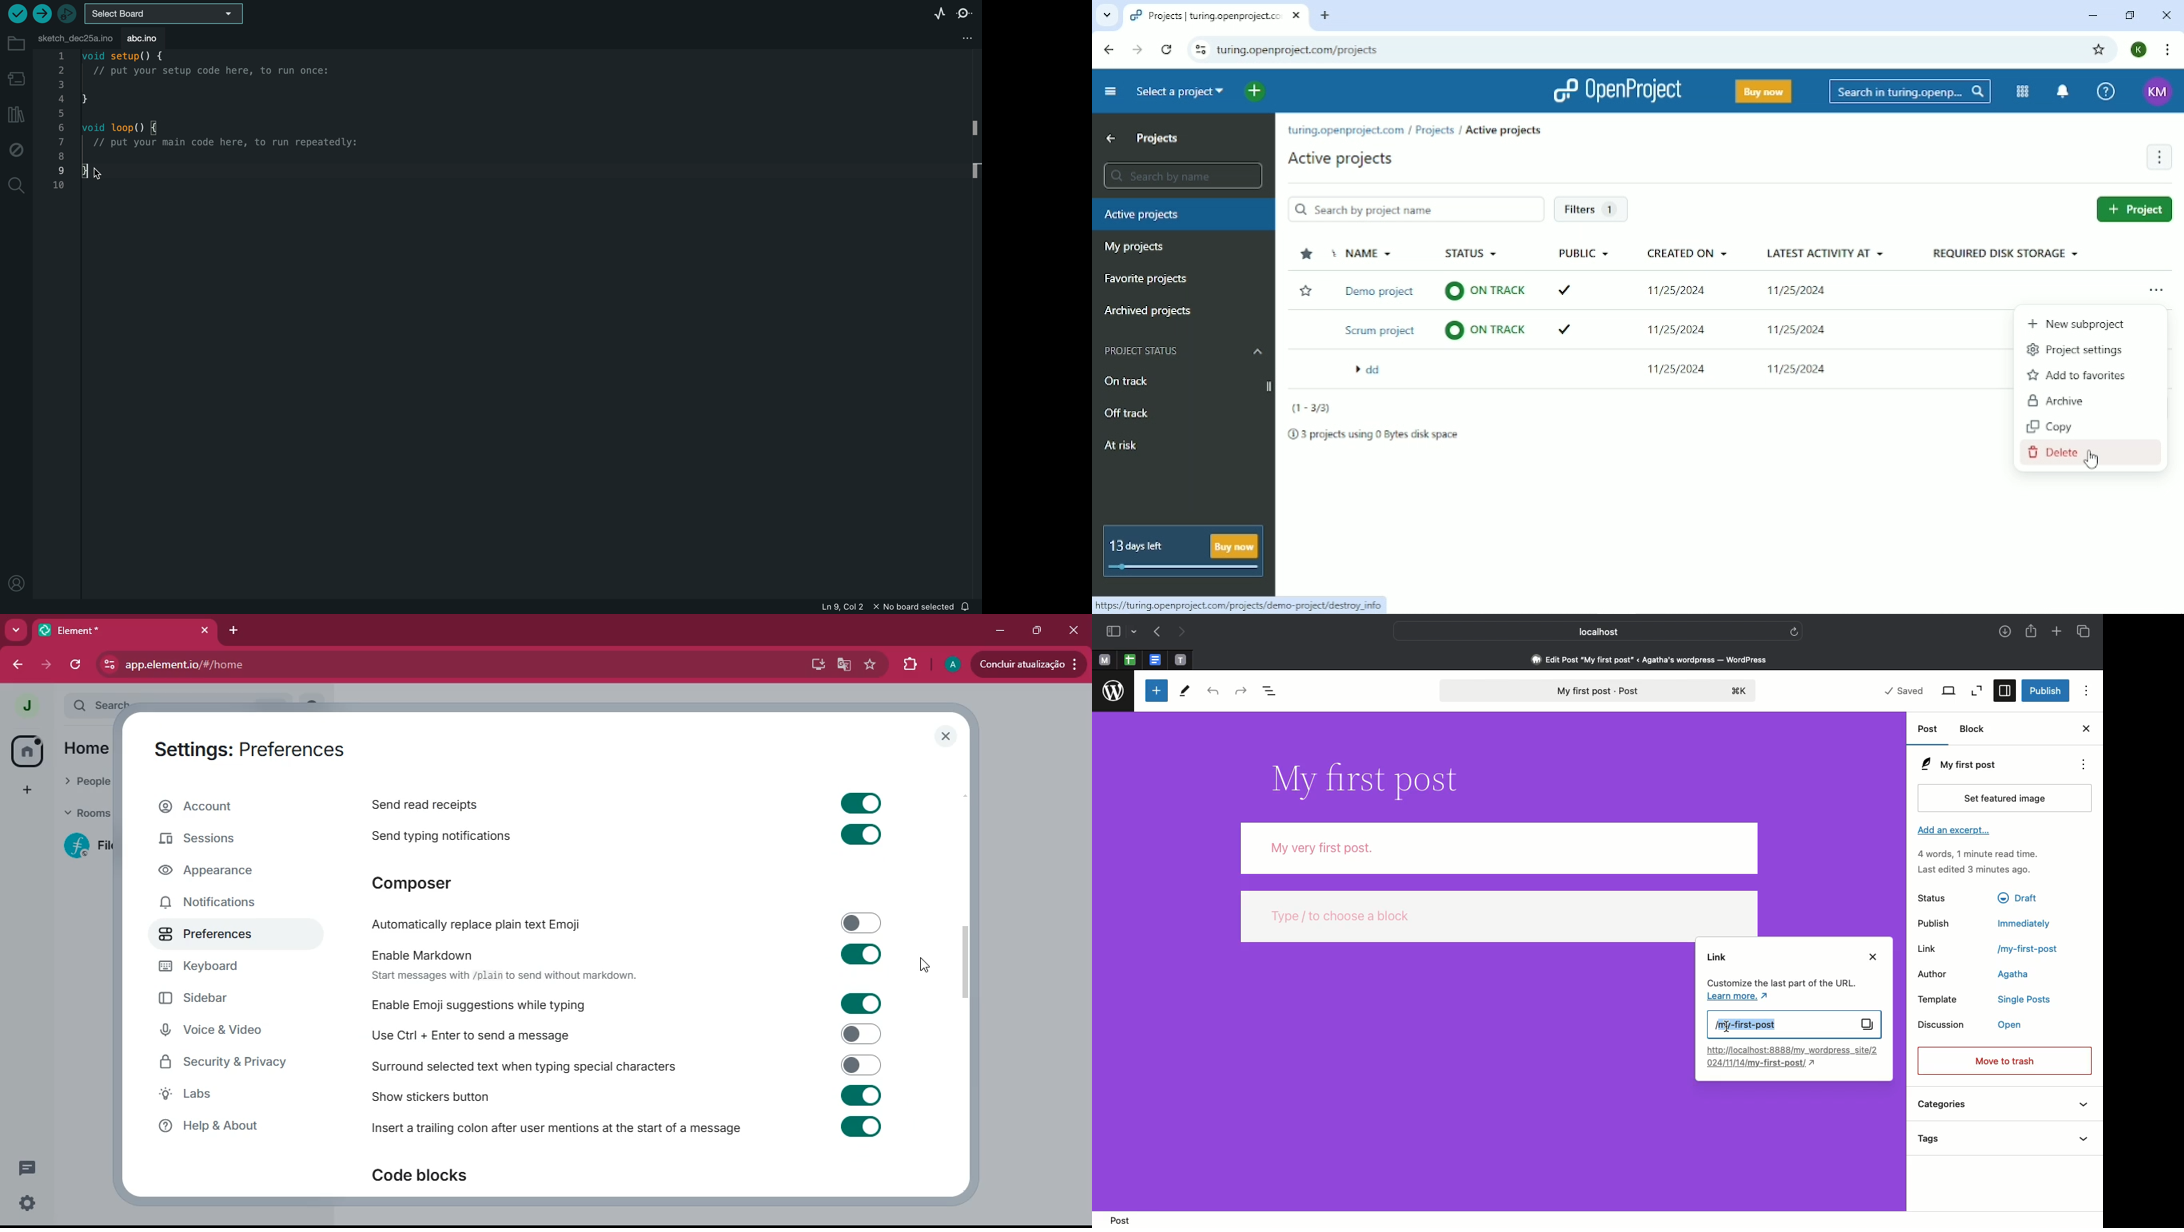 The width and height of the screenshot is (2184, 1232). Describe the element at coordinates (2056, 400) in the screenshot. I see `Archive` at that location.